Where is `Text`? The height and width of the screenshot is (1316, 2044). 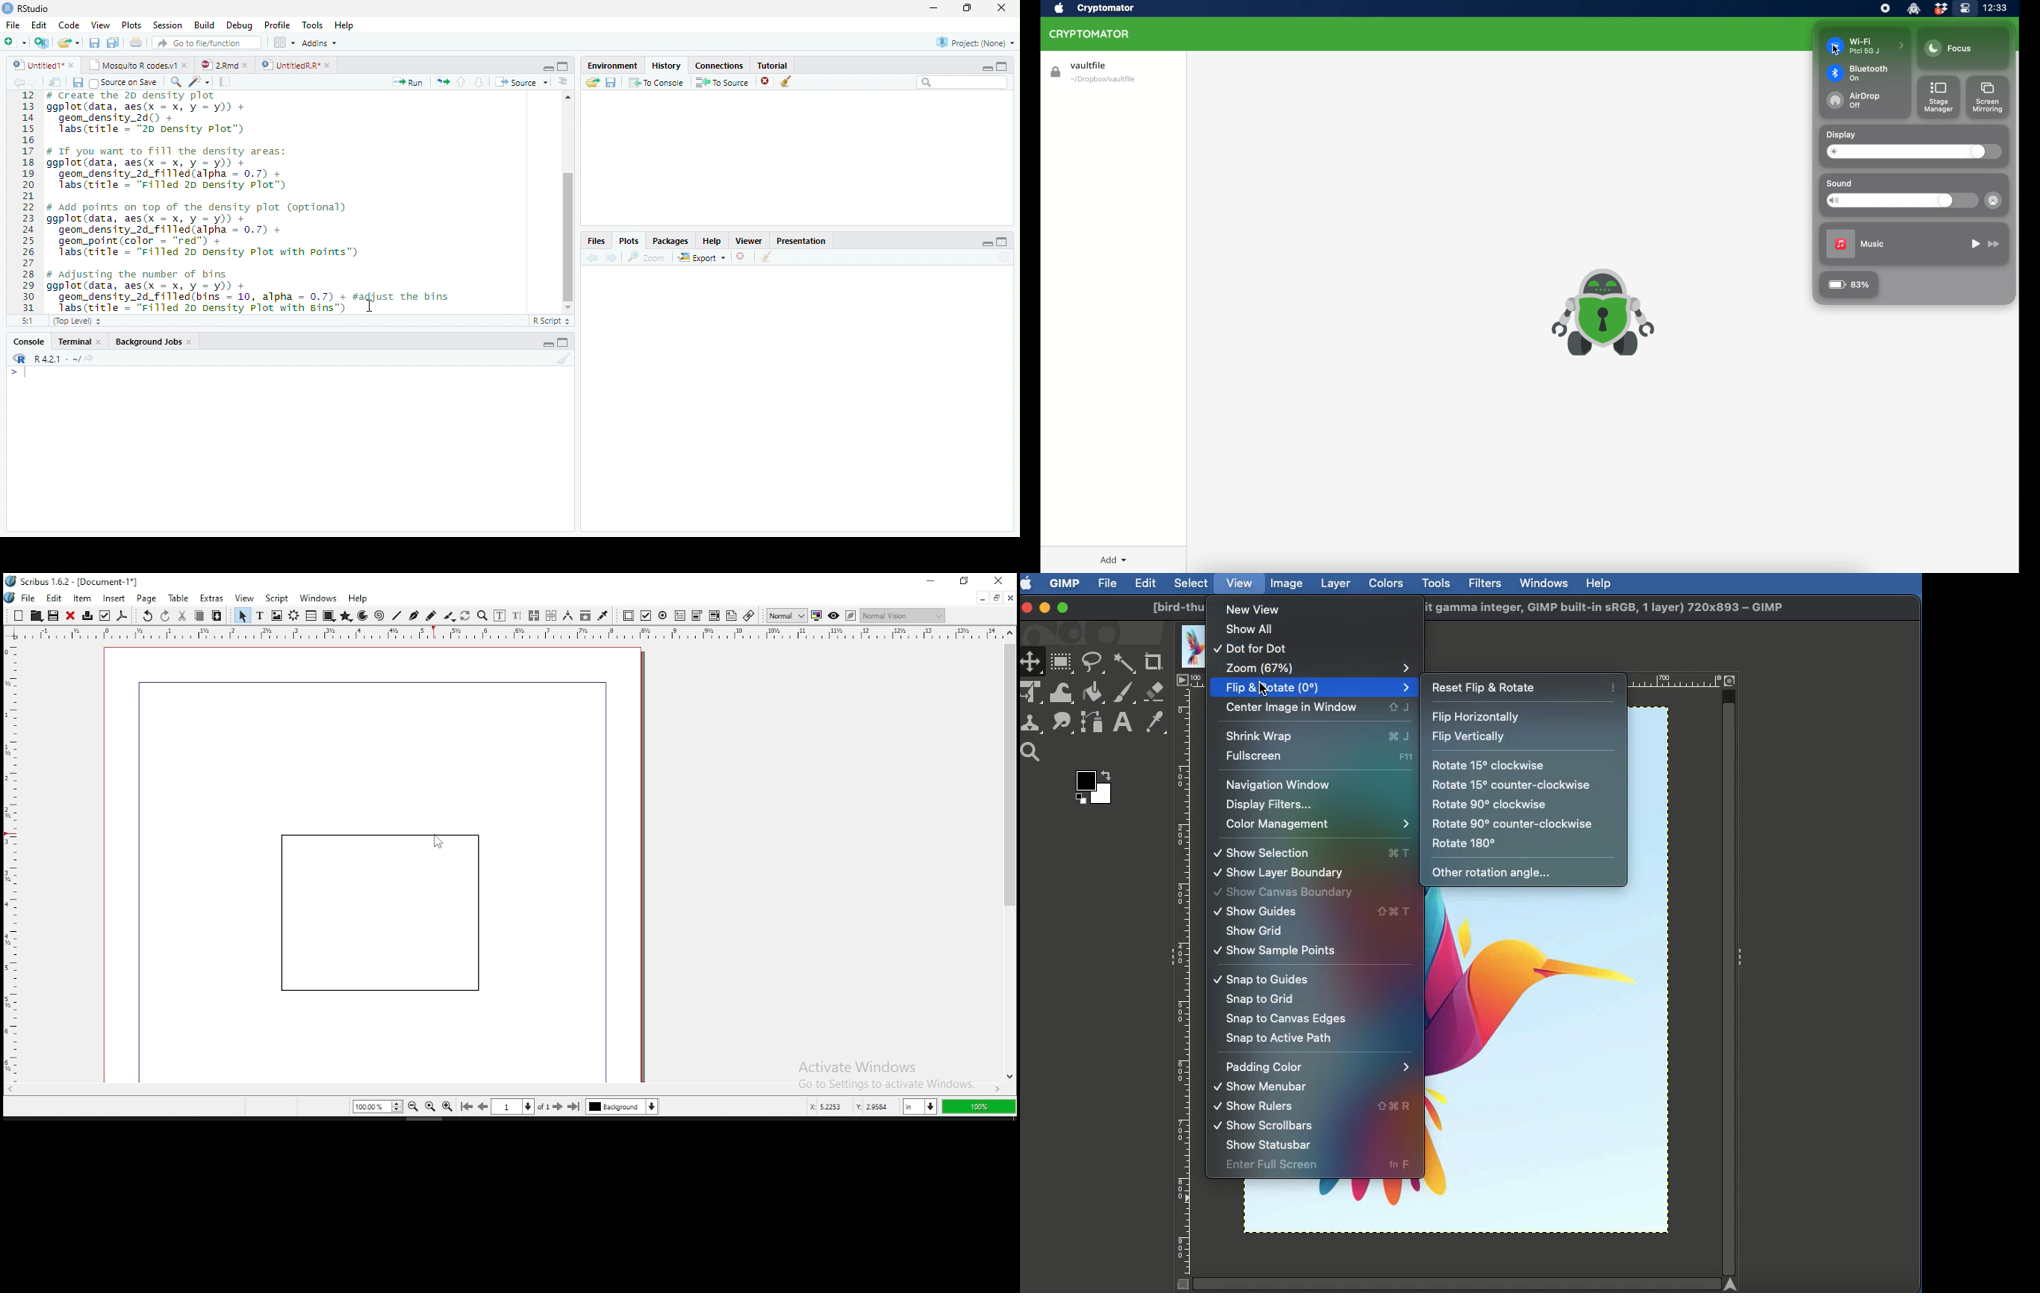
Text is located at coordinates (1121, 723).